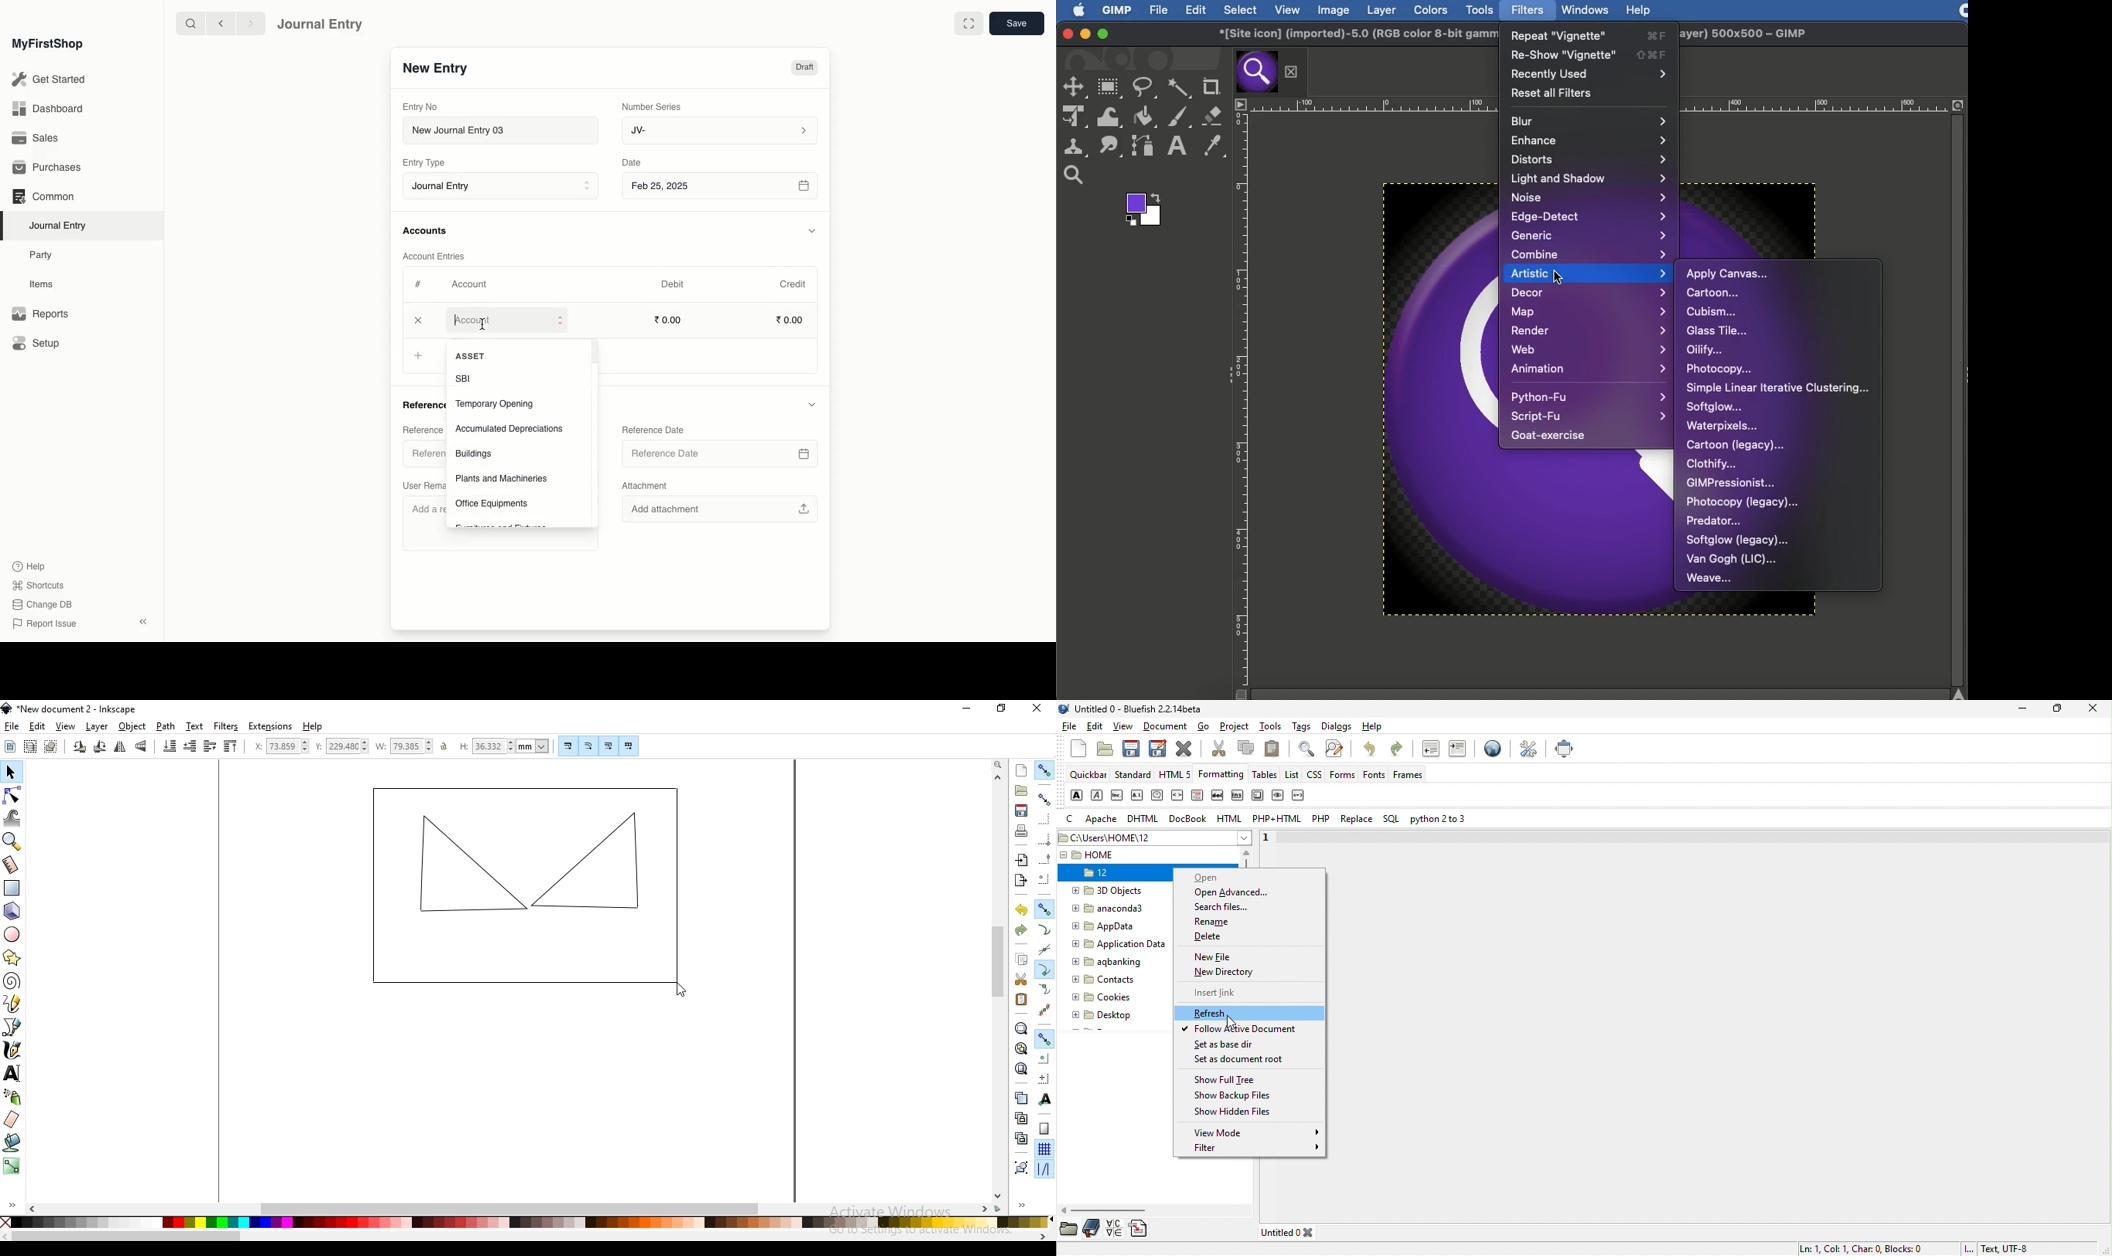 The width and height of the screenshot is (2128, 1260). I want to click on Shortcuts, so click(36, 584).